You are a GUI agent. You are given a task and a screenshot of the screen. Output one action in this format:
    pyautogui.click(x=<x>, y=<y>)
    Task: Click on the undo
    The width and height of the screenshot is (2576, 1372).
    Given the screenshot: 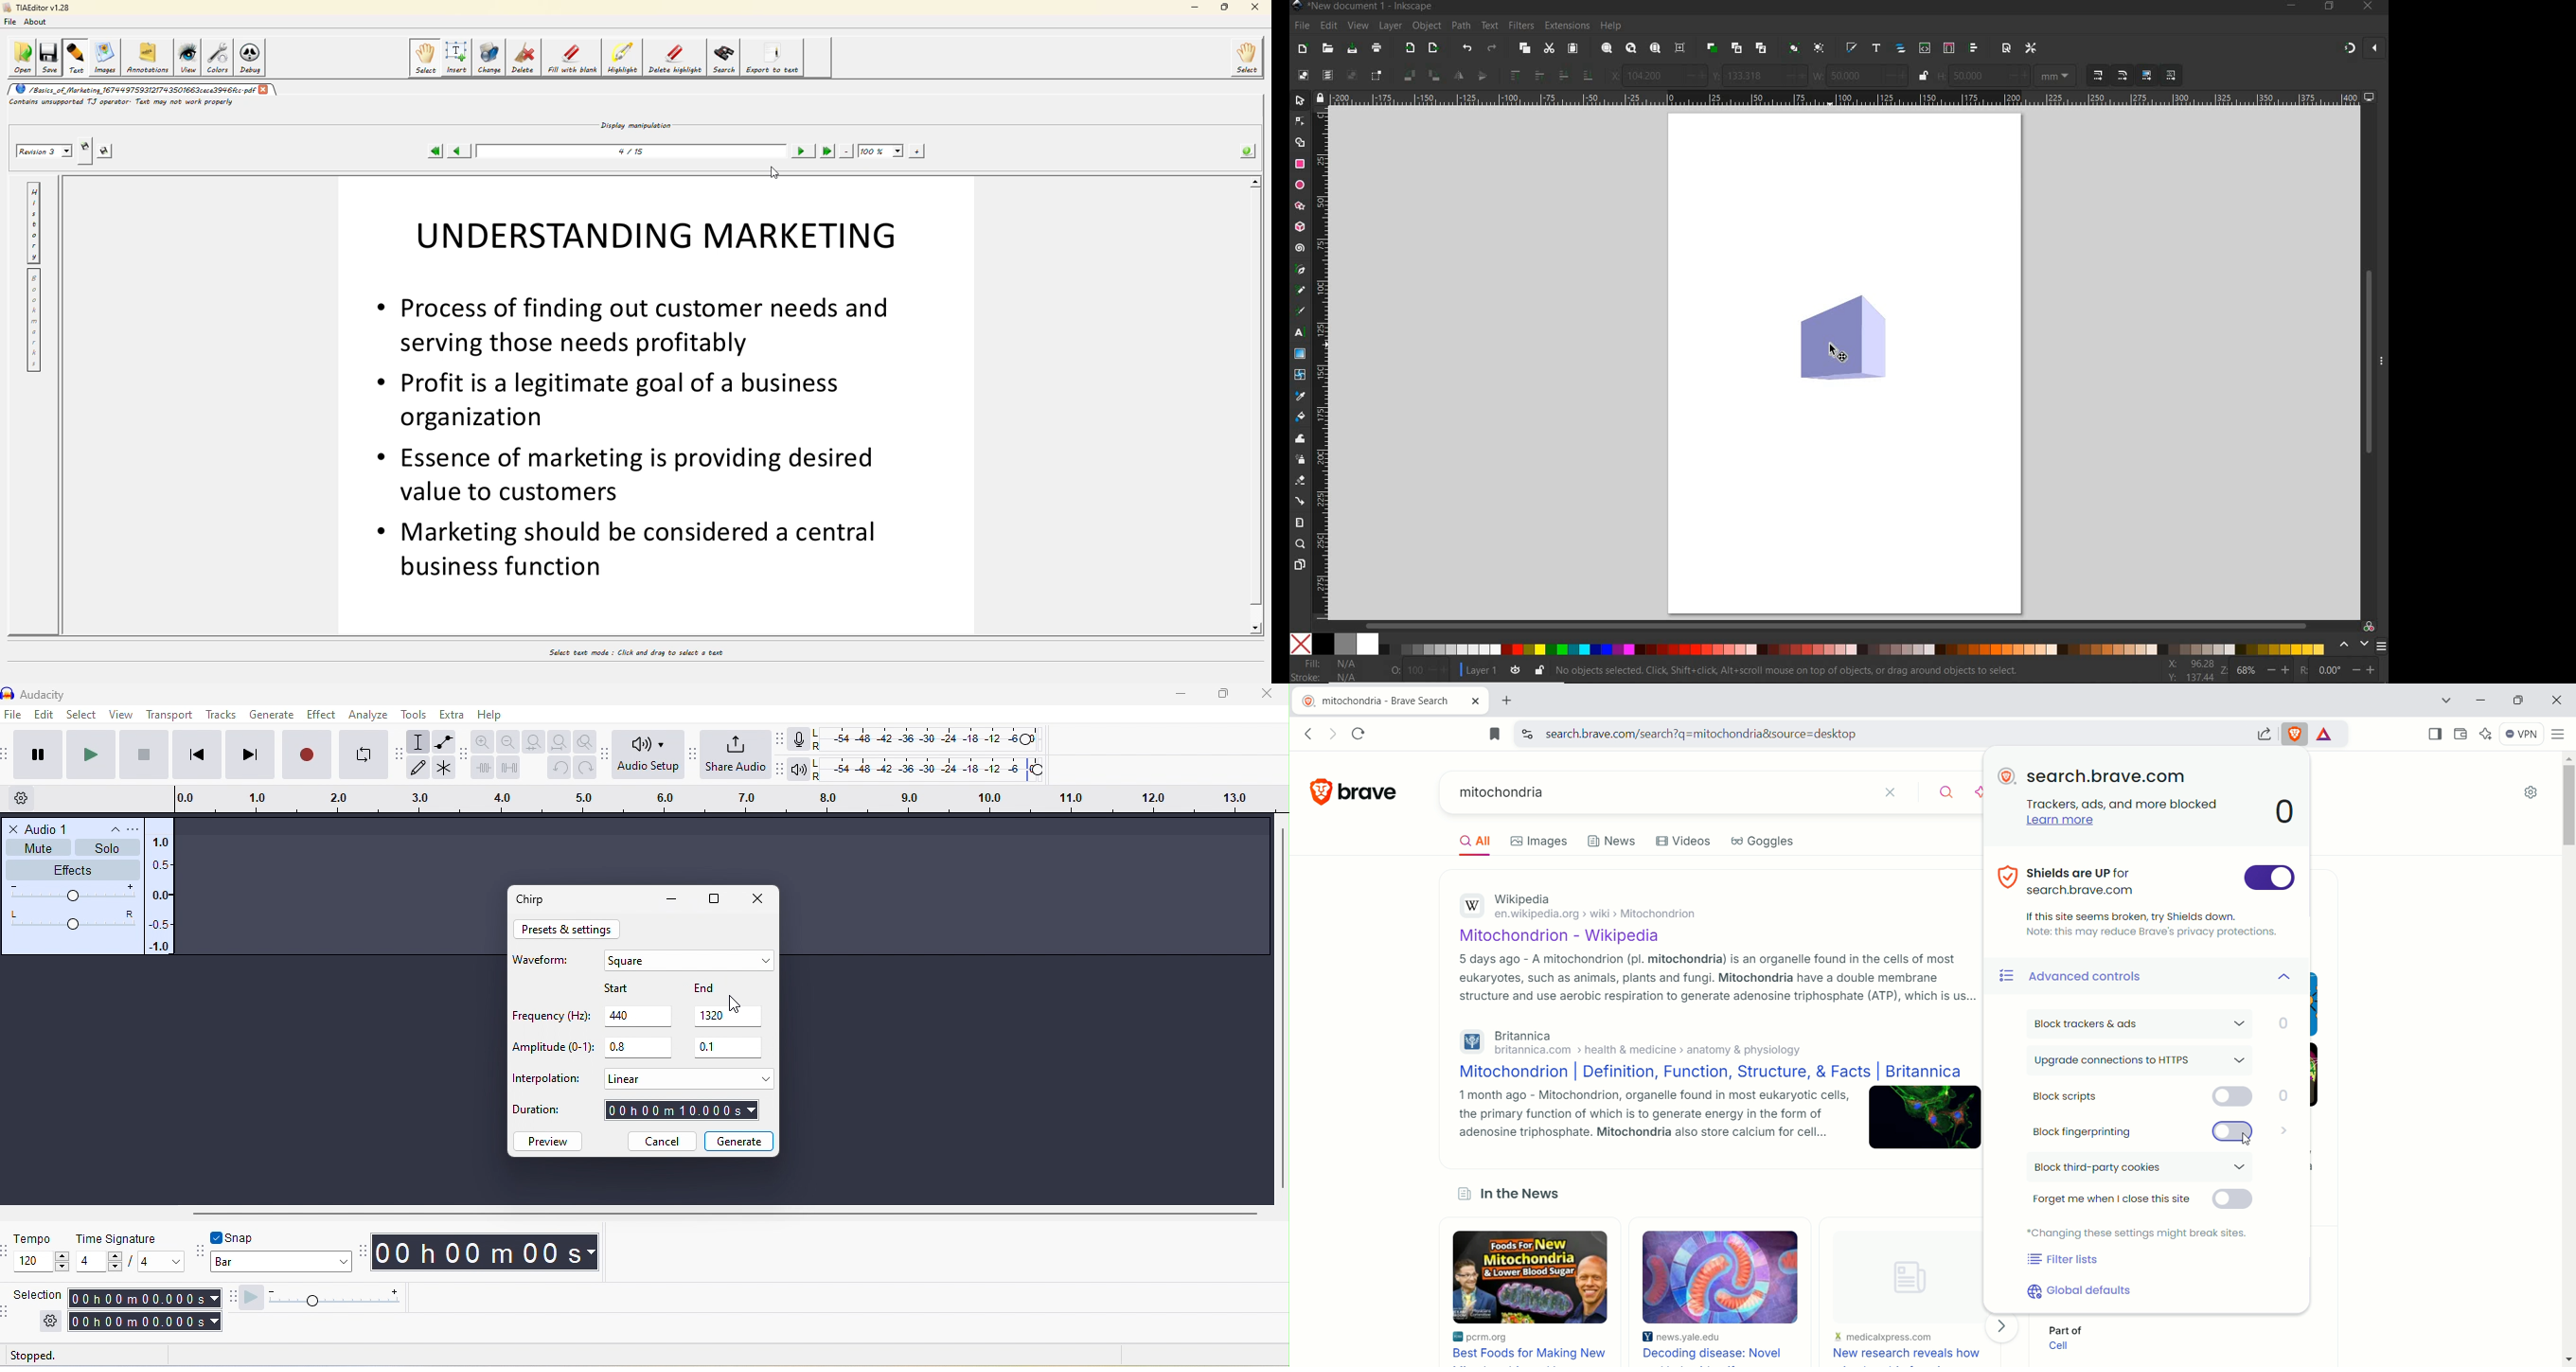 What is the action you would take?
    pyautogui.click(x=558, y=769)
    